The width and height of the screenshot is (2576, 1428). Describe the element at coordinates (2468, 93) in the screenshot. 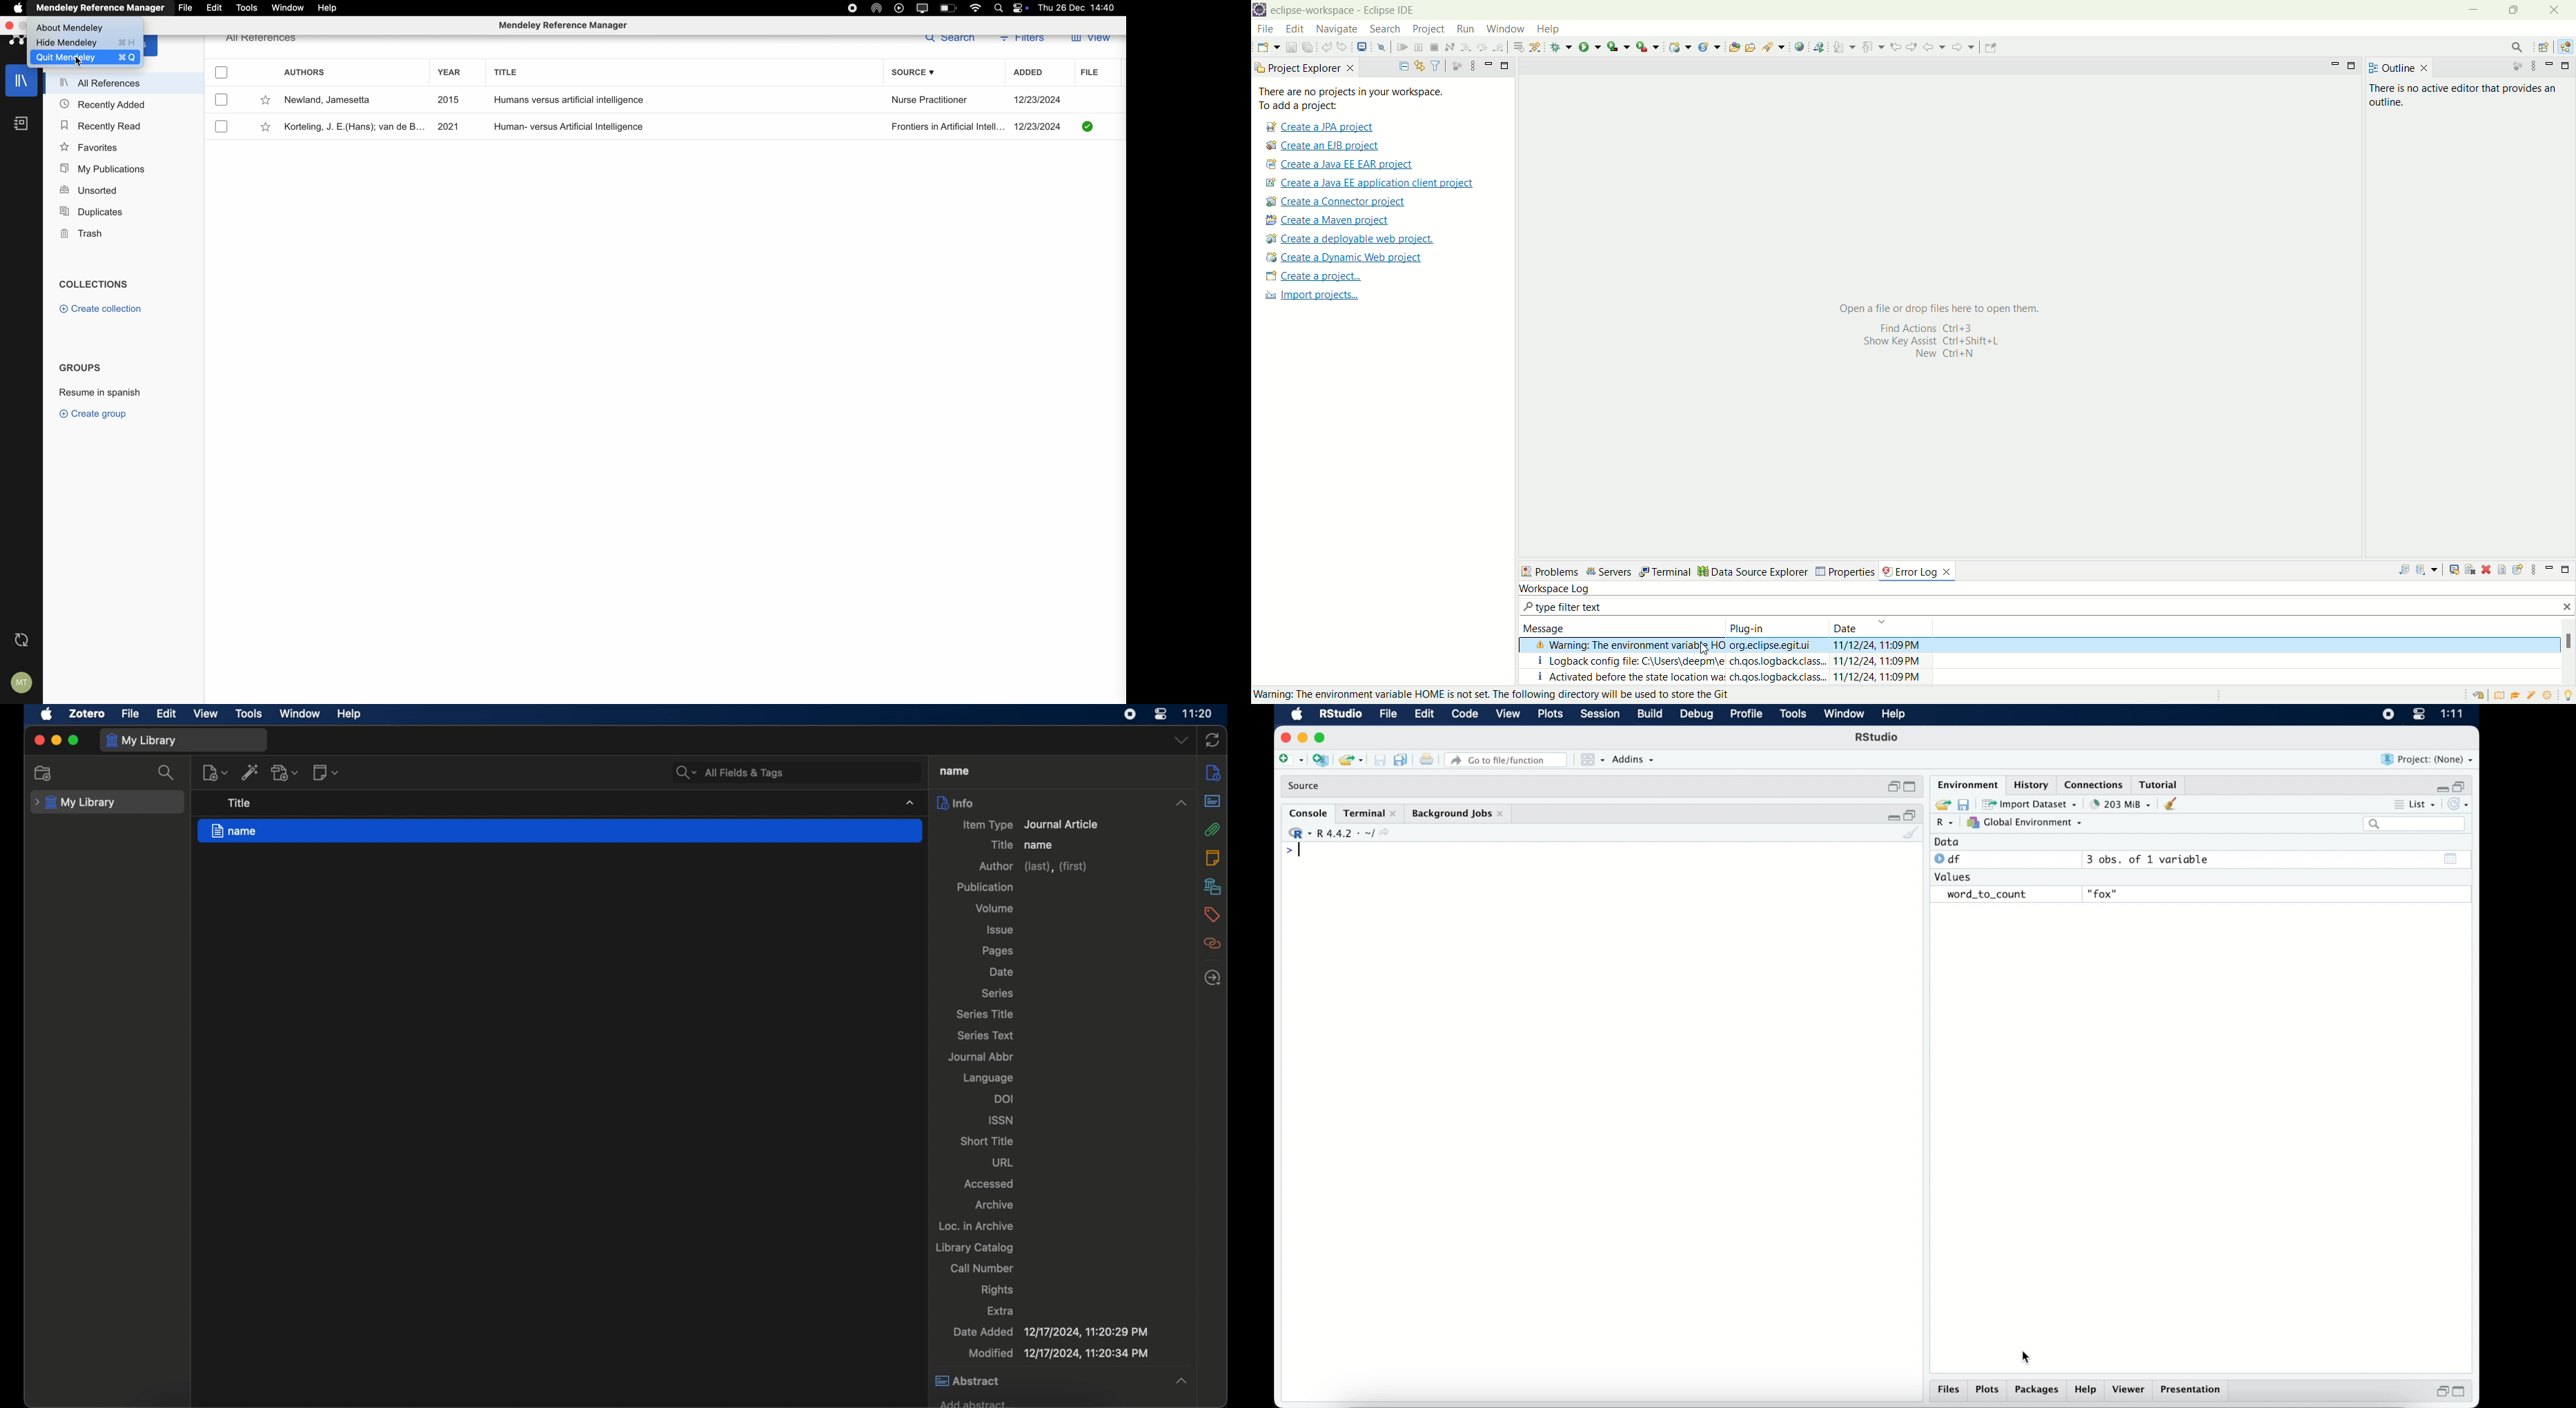

I see `there is no active editor that provides an outline` at that location.